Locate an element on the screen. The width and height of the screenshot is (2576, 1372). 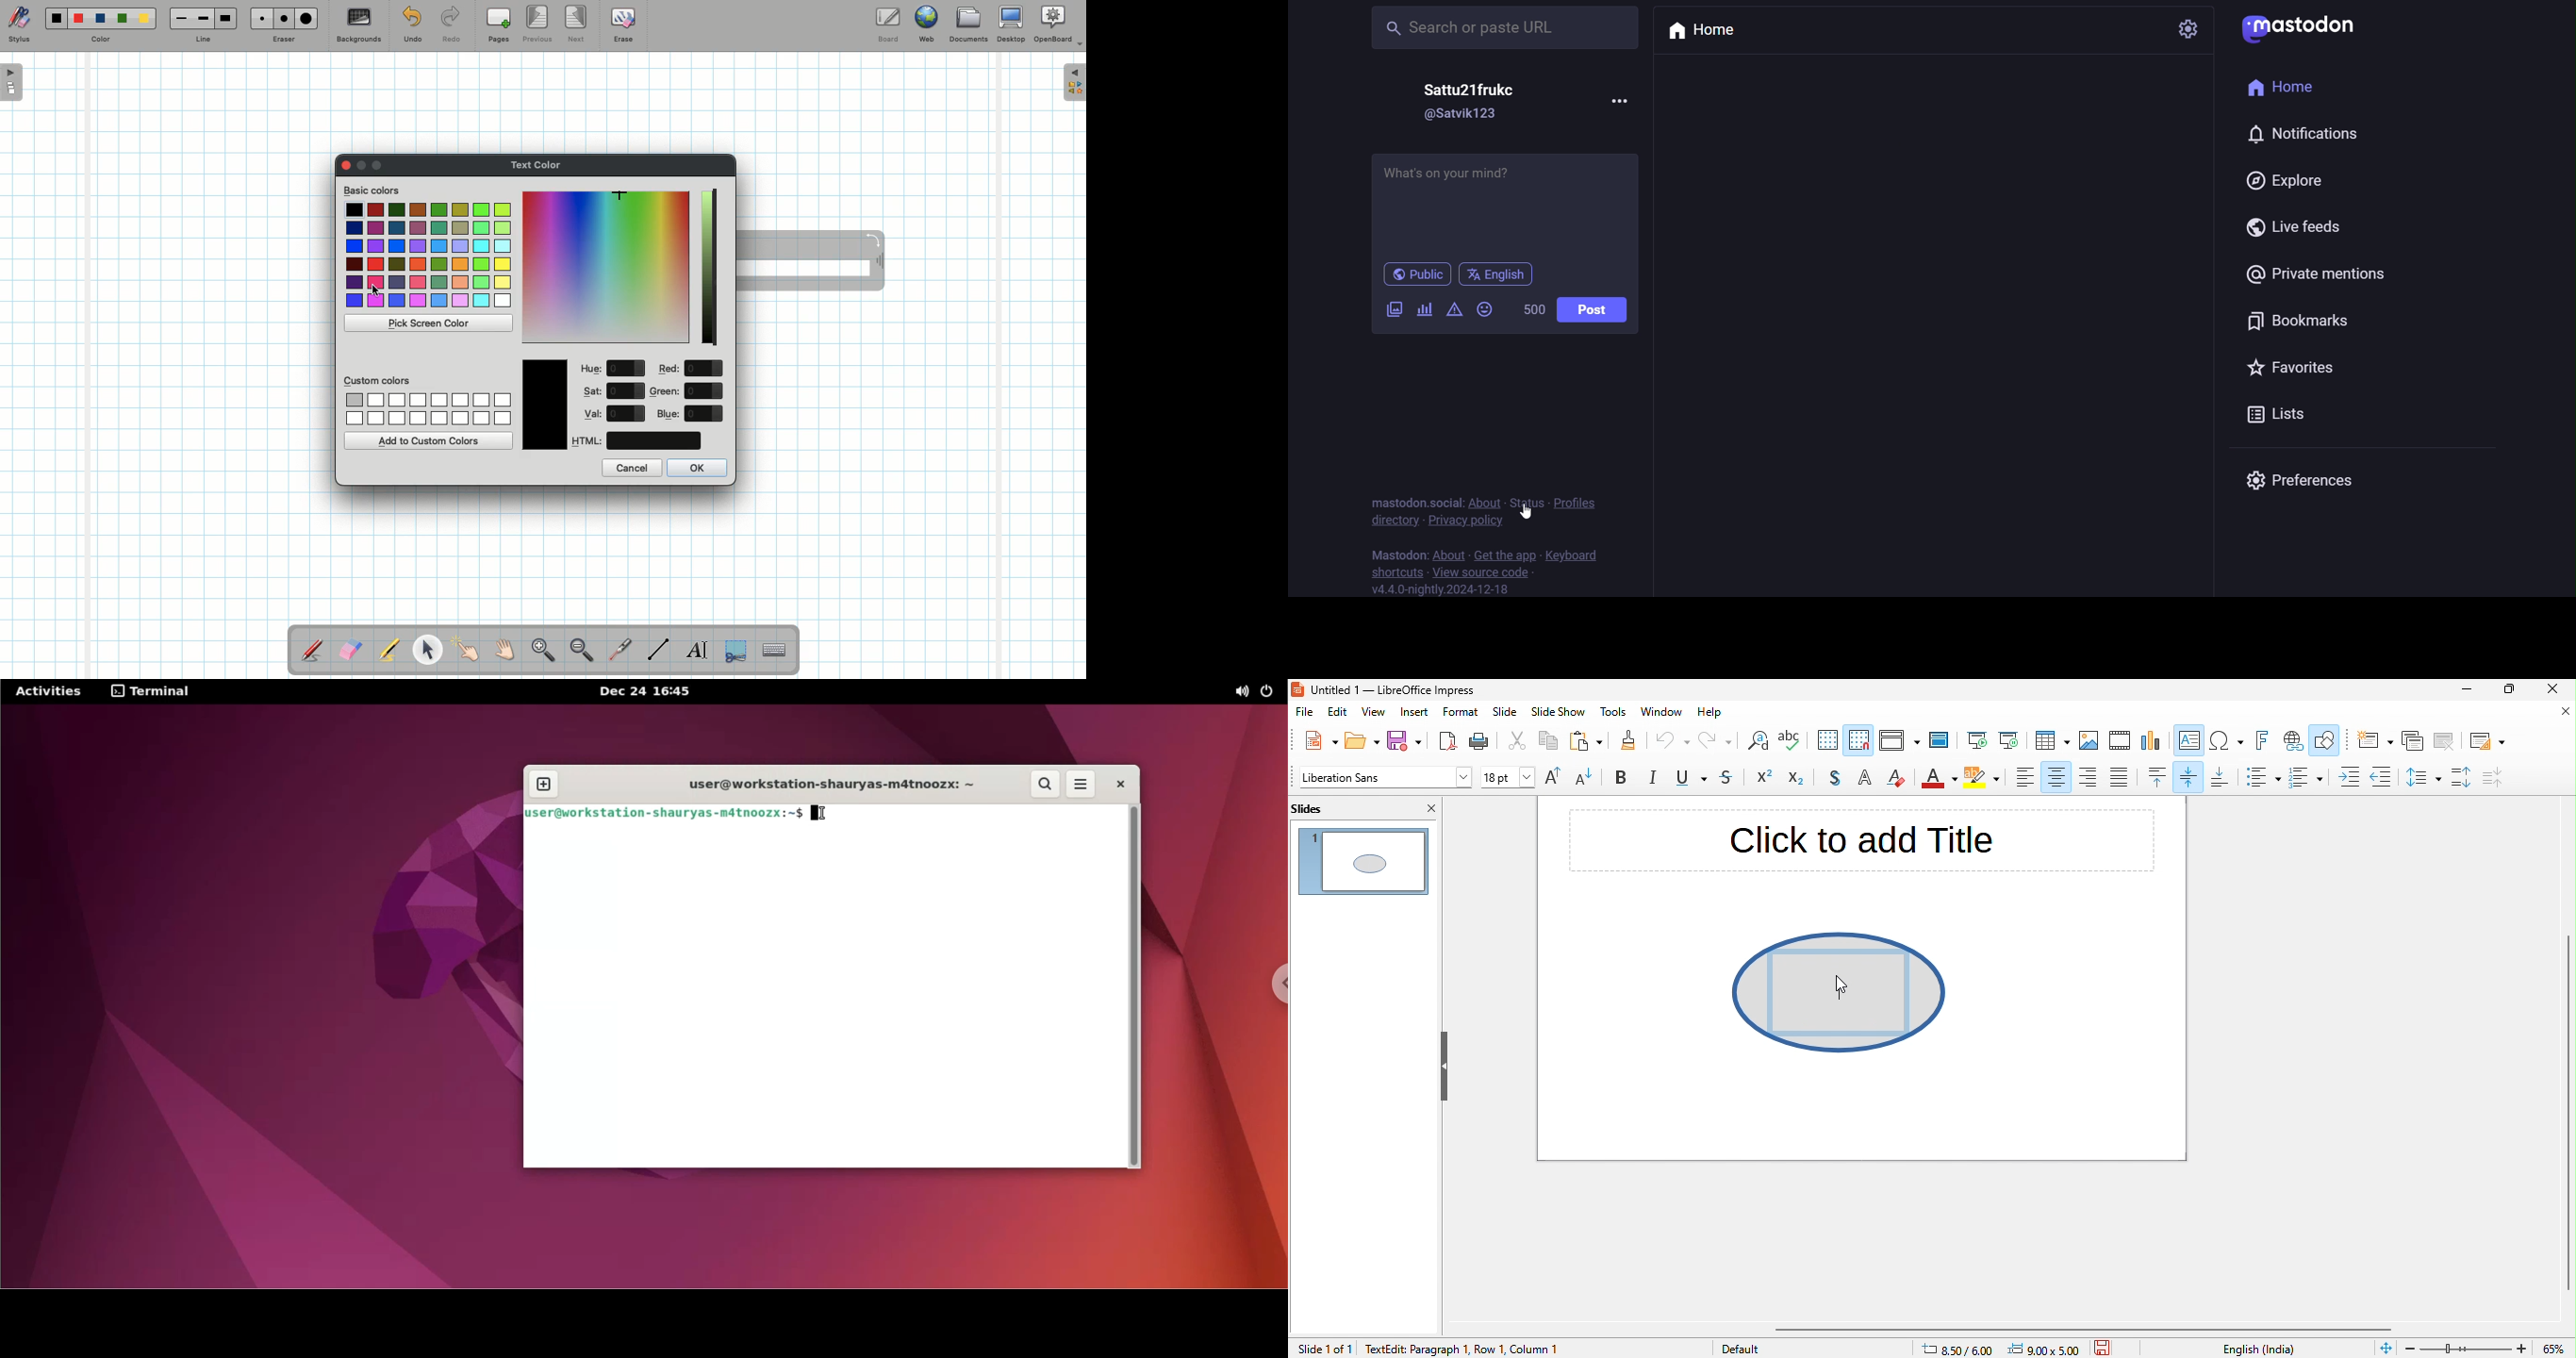
display view is located at coordinates (1898, 742).